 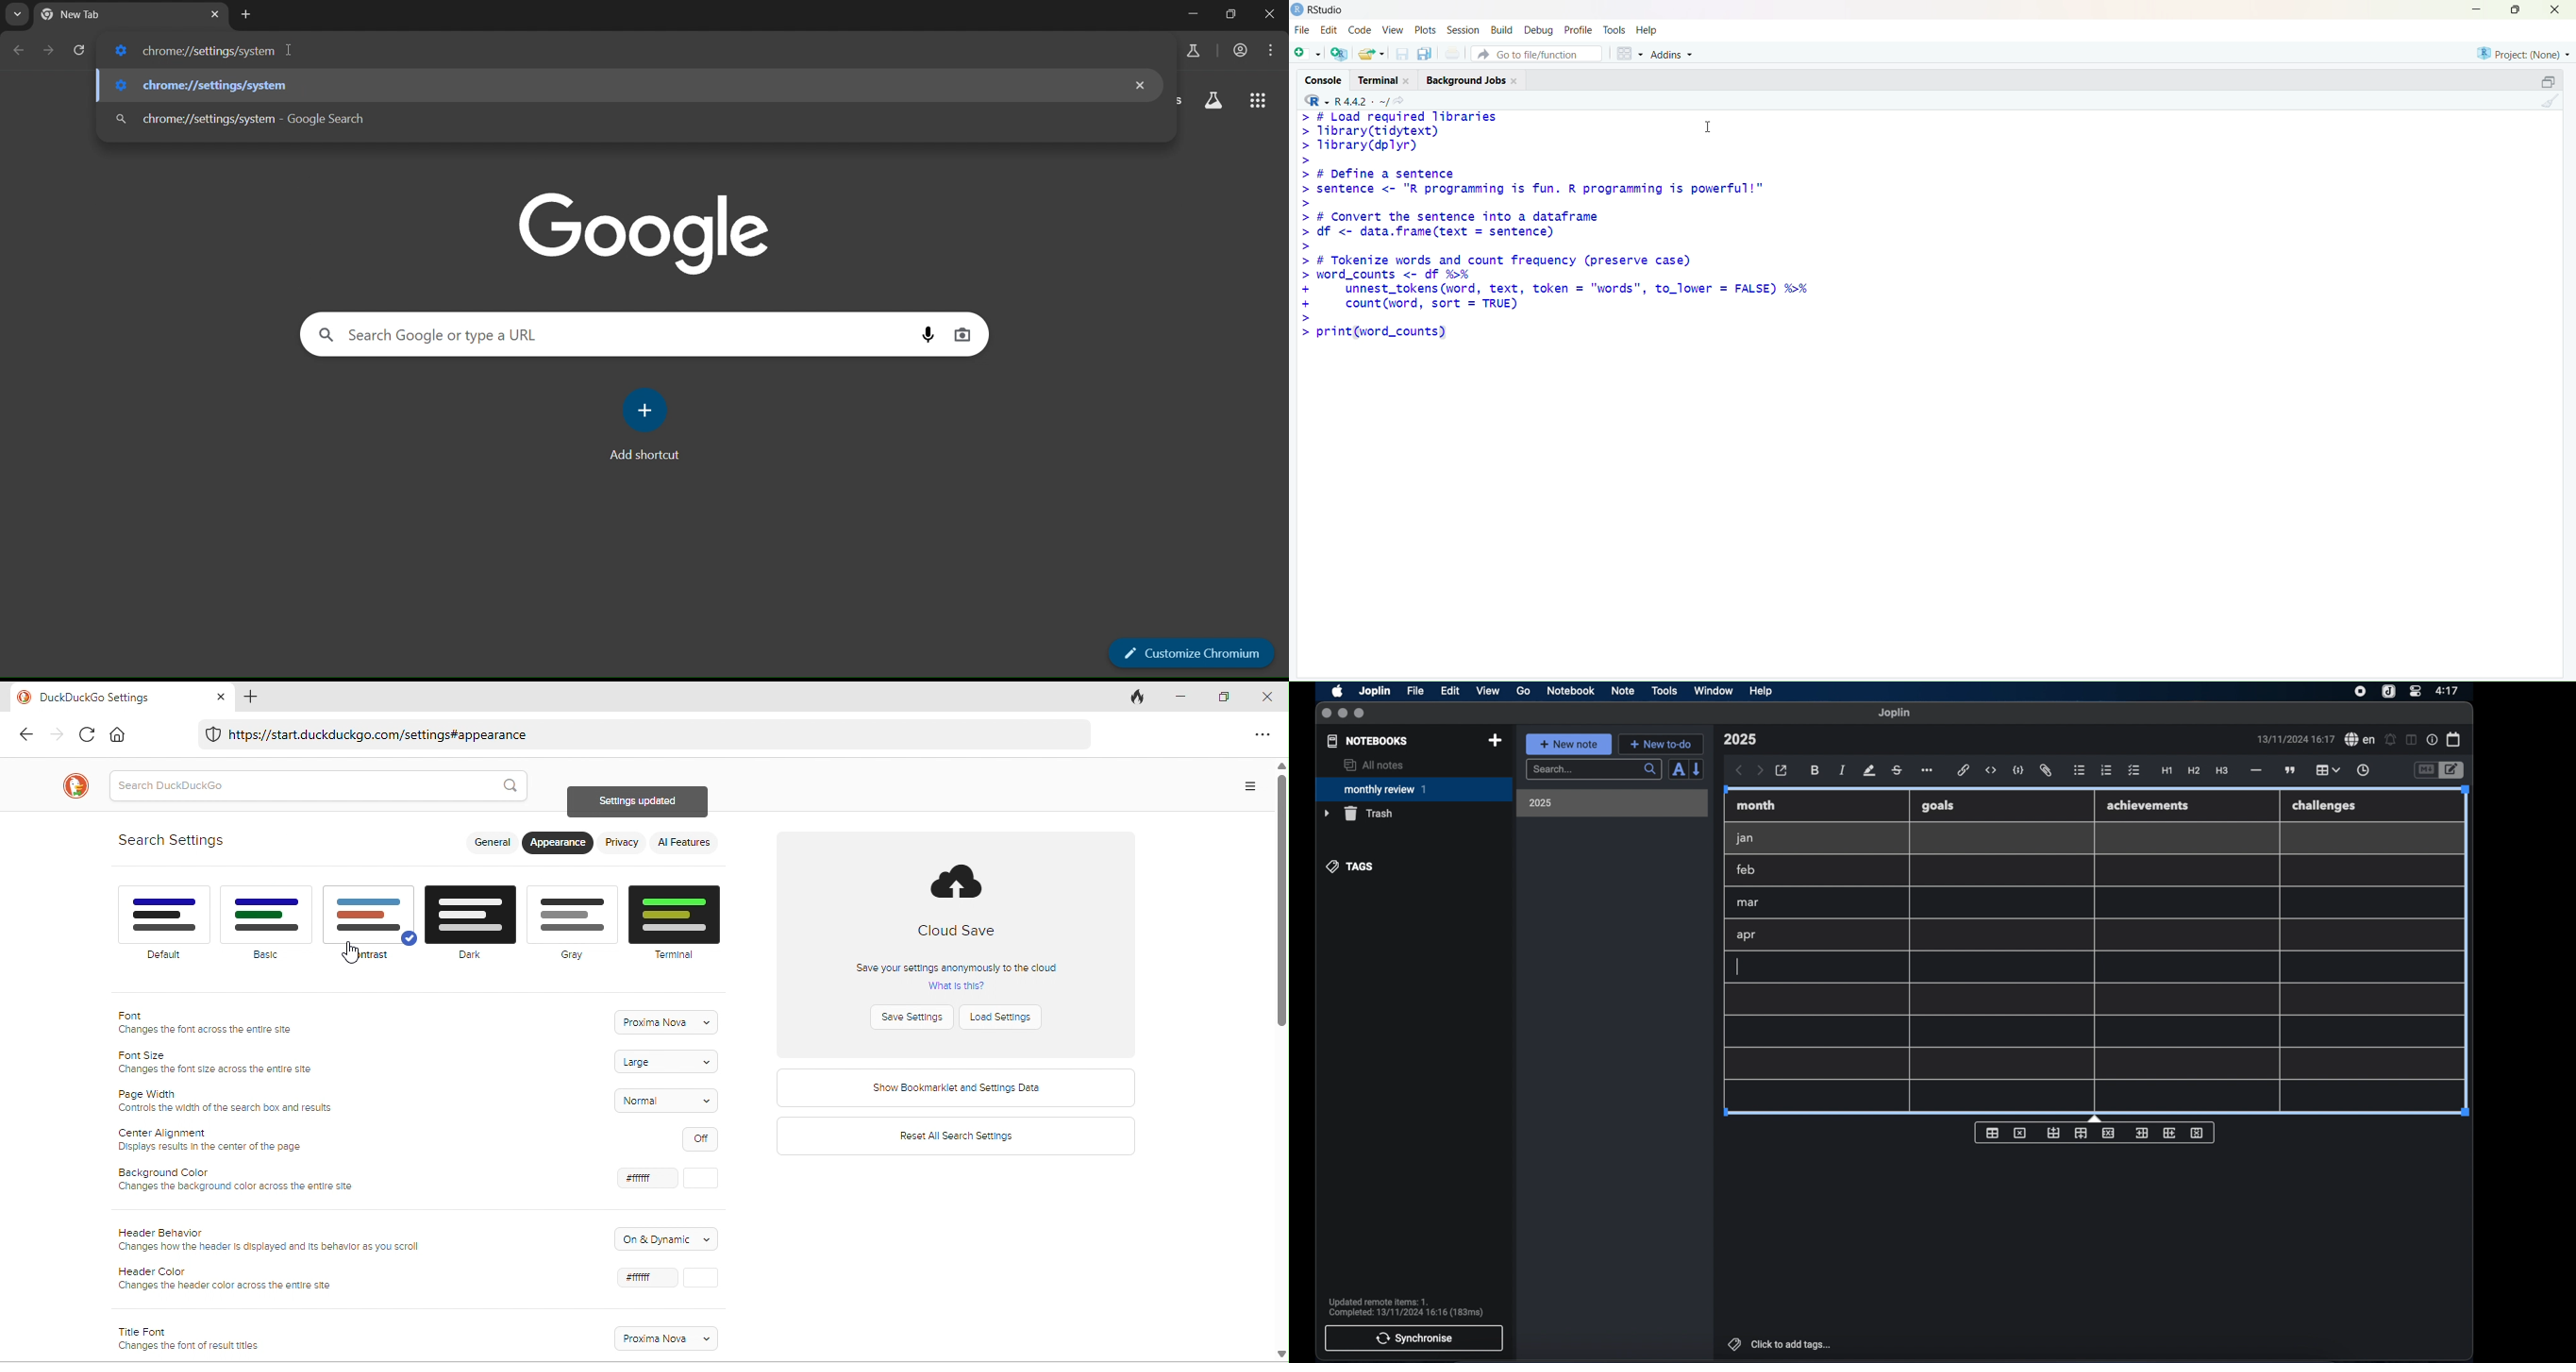 What do you see at coordinates (1938, 805) in the screenshot?
I see `goals` at bounding box center [1938, 805].